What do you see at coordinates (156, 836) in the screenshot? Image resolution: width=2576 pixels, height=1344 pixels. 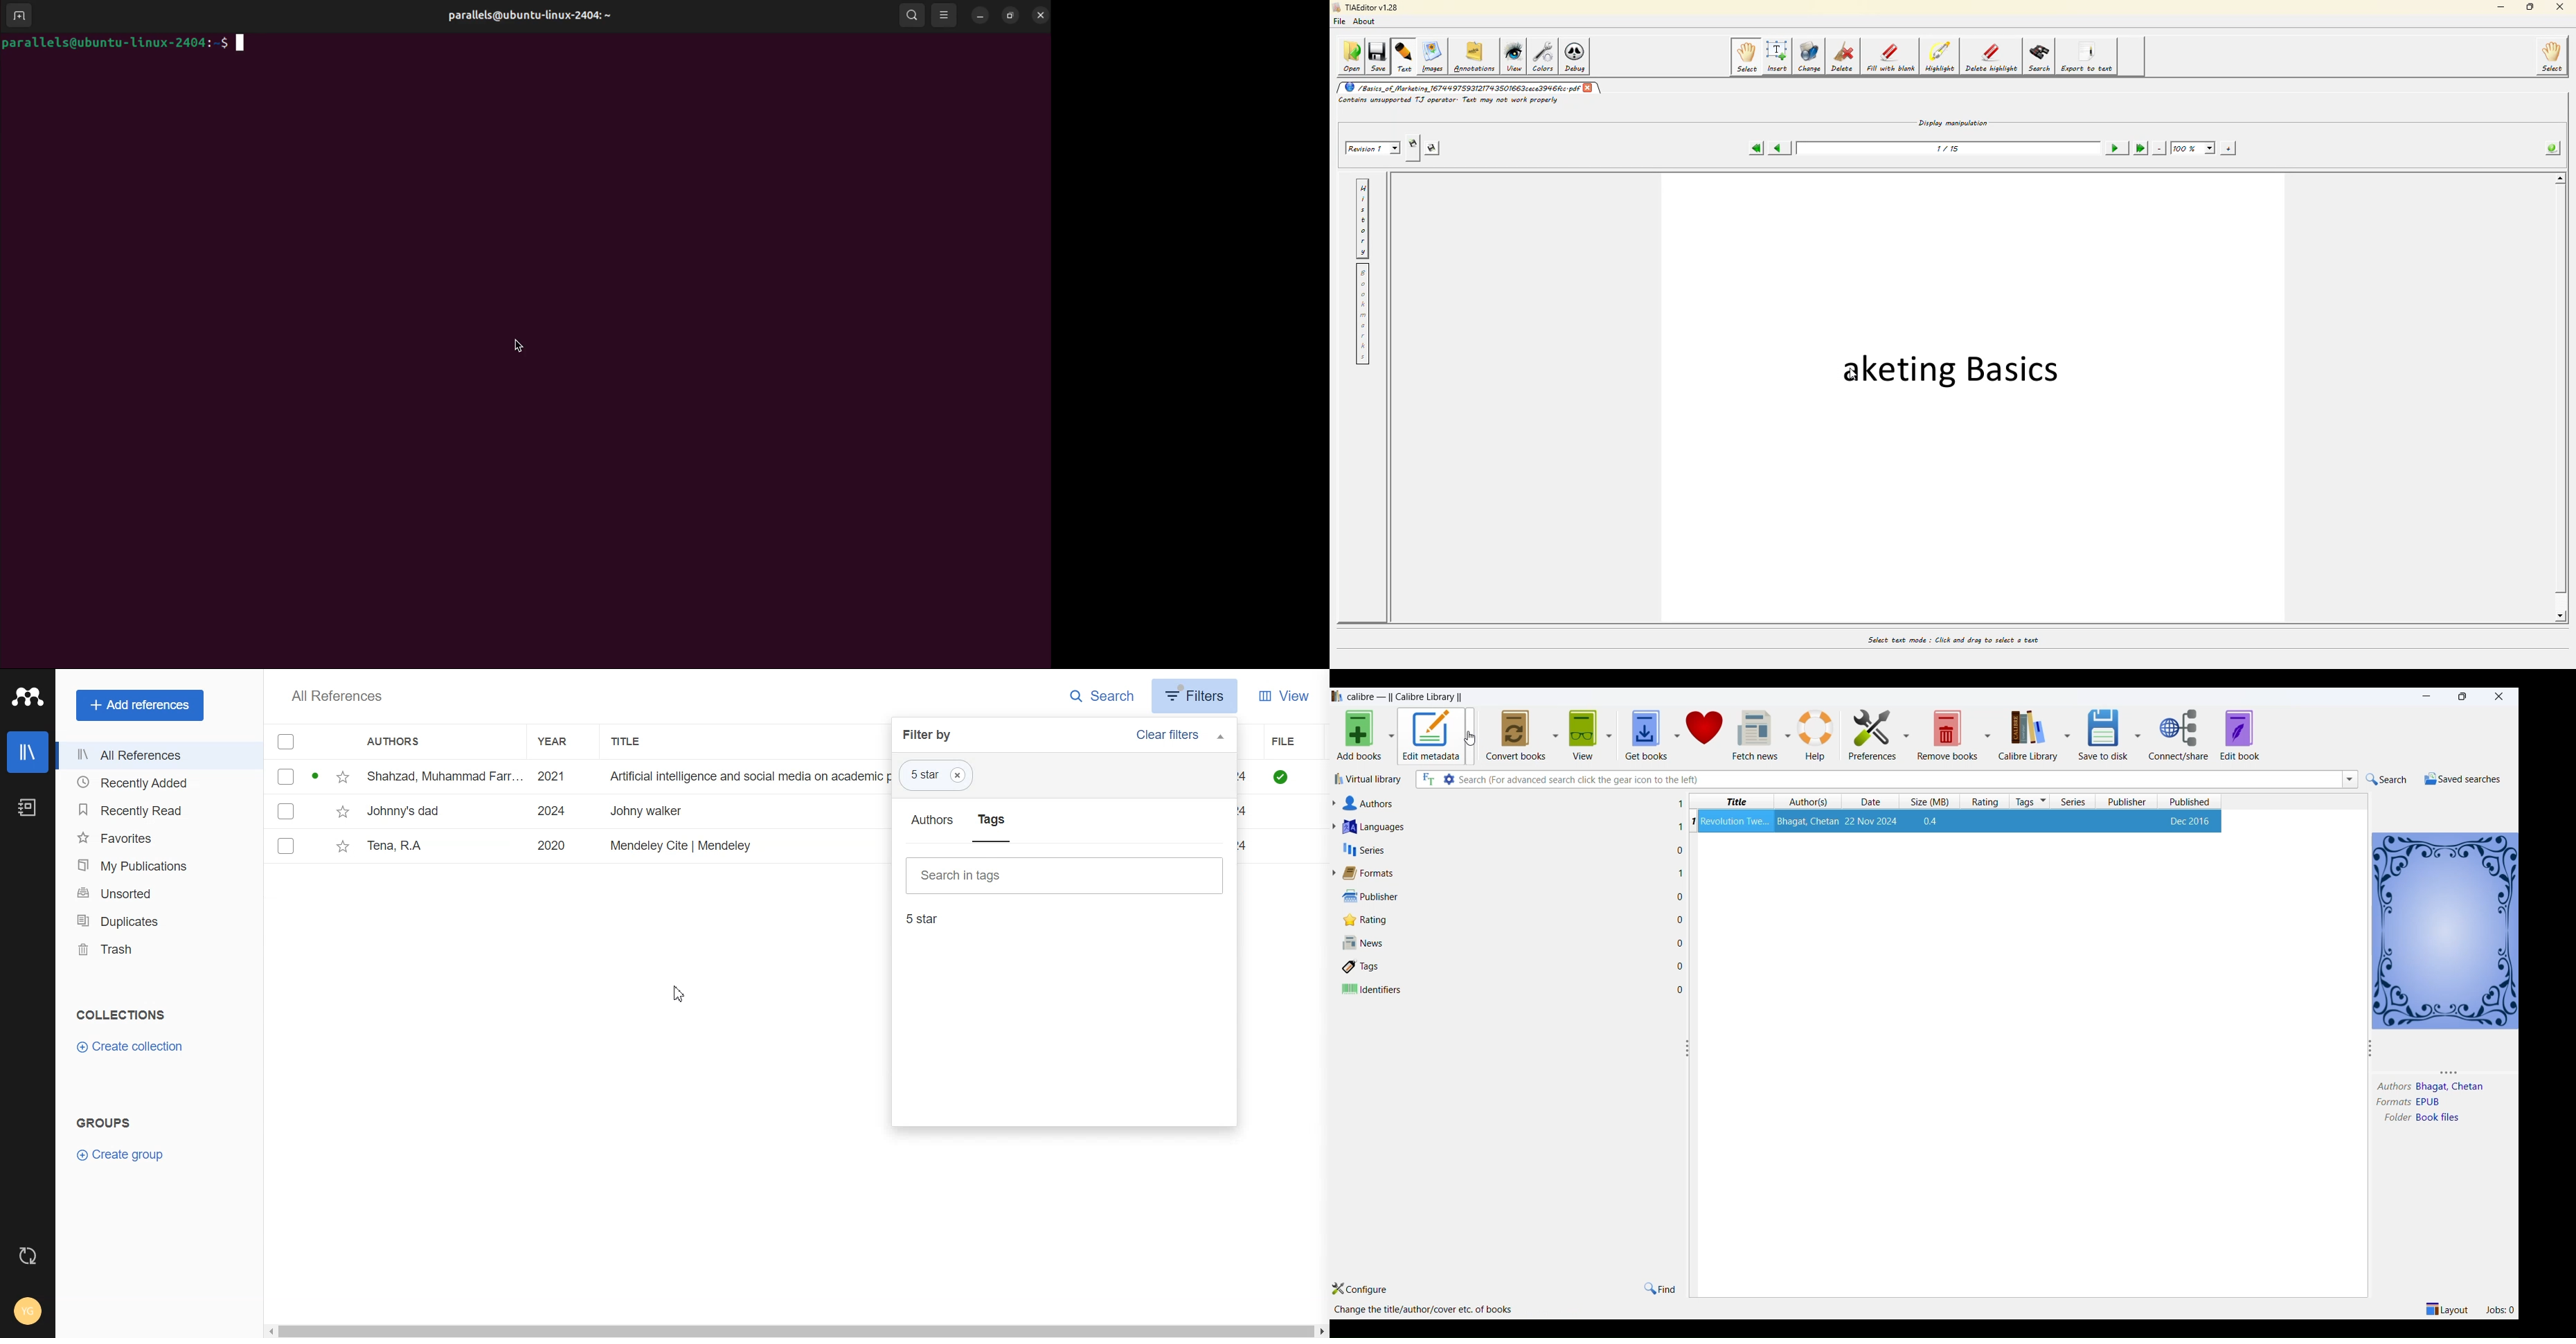 I see `Favorites` at bounding box center [156, 836].